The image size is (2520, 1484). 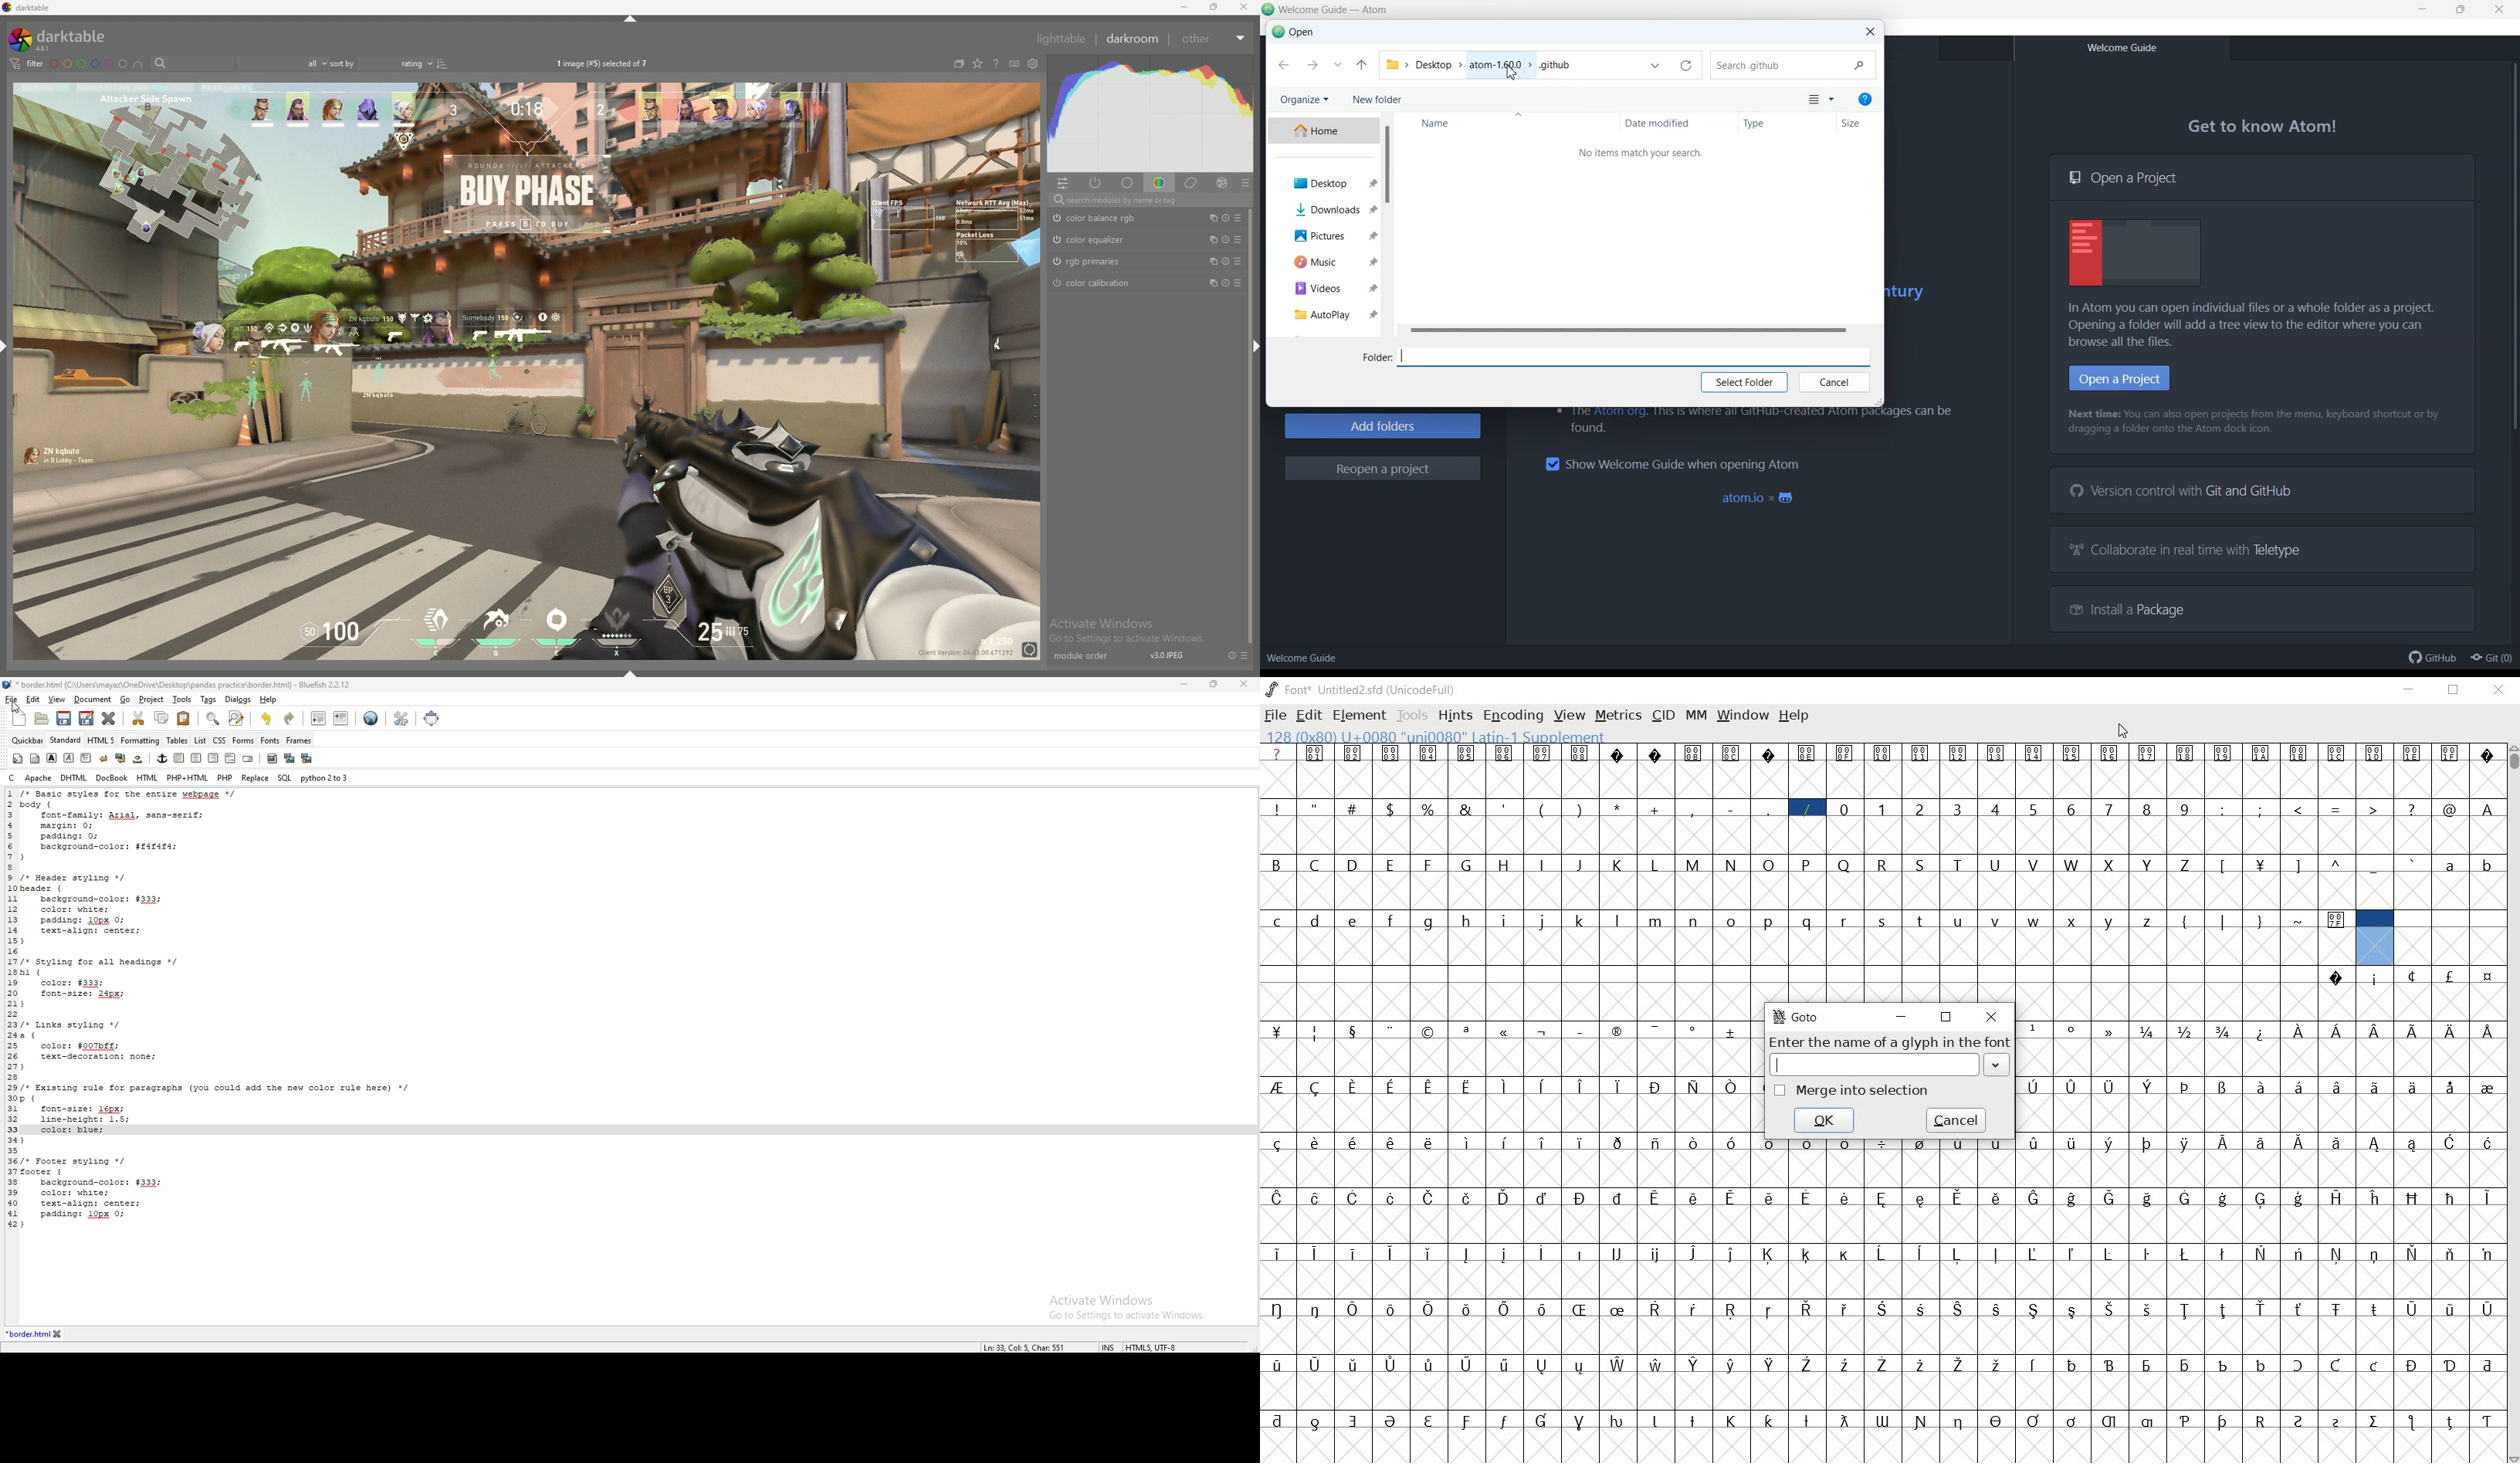 I want to click on ?, so click(x=1279, y=754).